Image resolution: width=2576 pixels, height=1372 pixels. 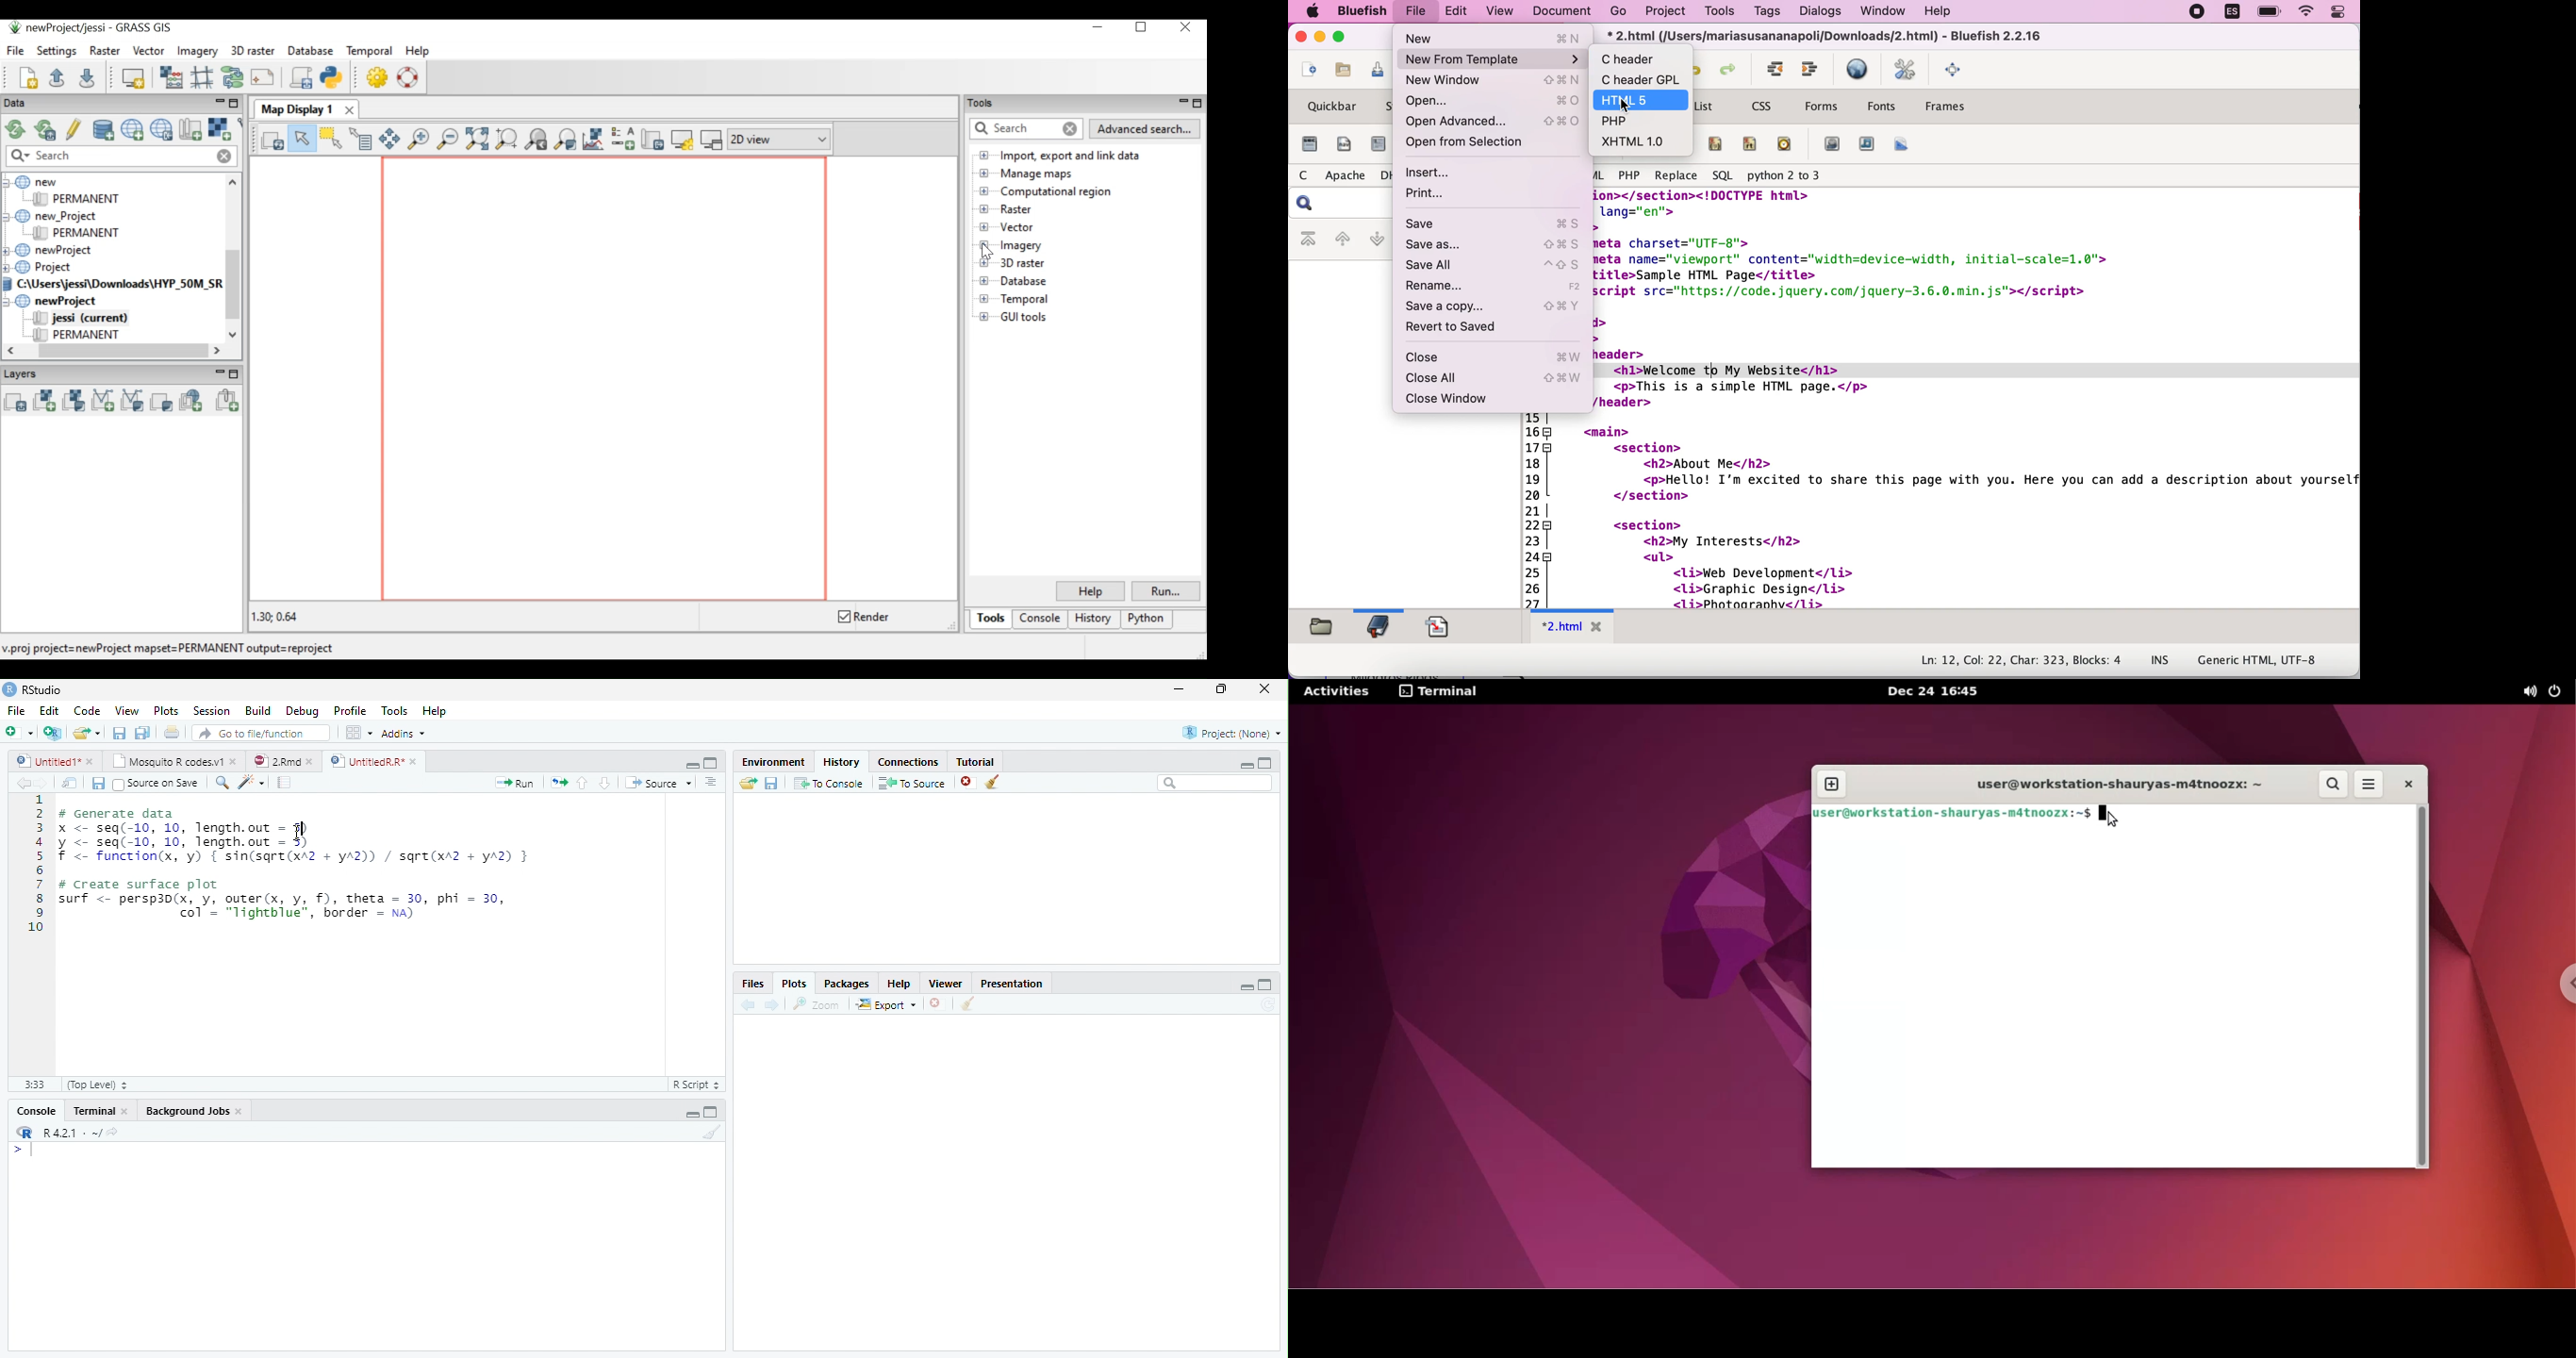 What do you see at coordinates (91, 761) in the screenshot?
I see `close` at bounding box center [91, 761].